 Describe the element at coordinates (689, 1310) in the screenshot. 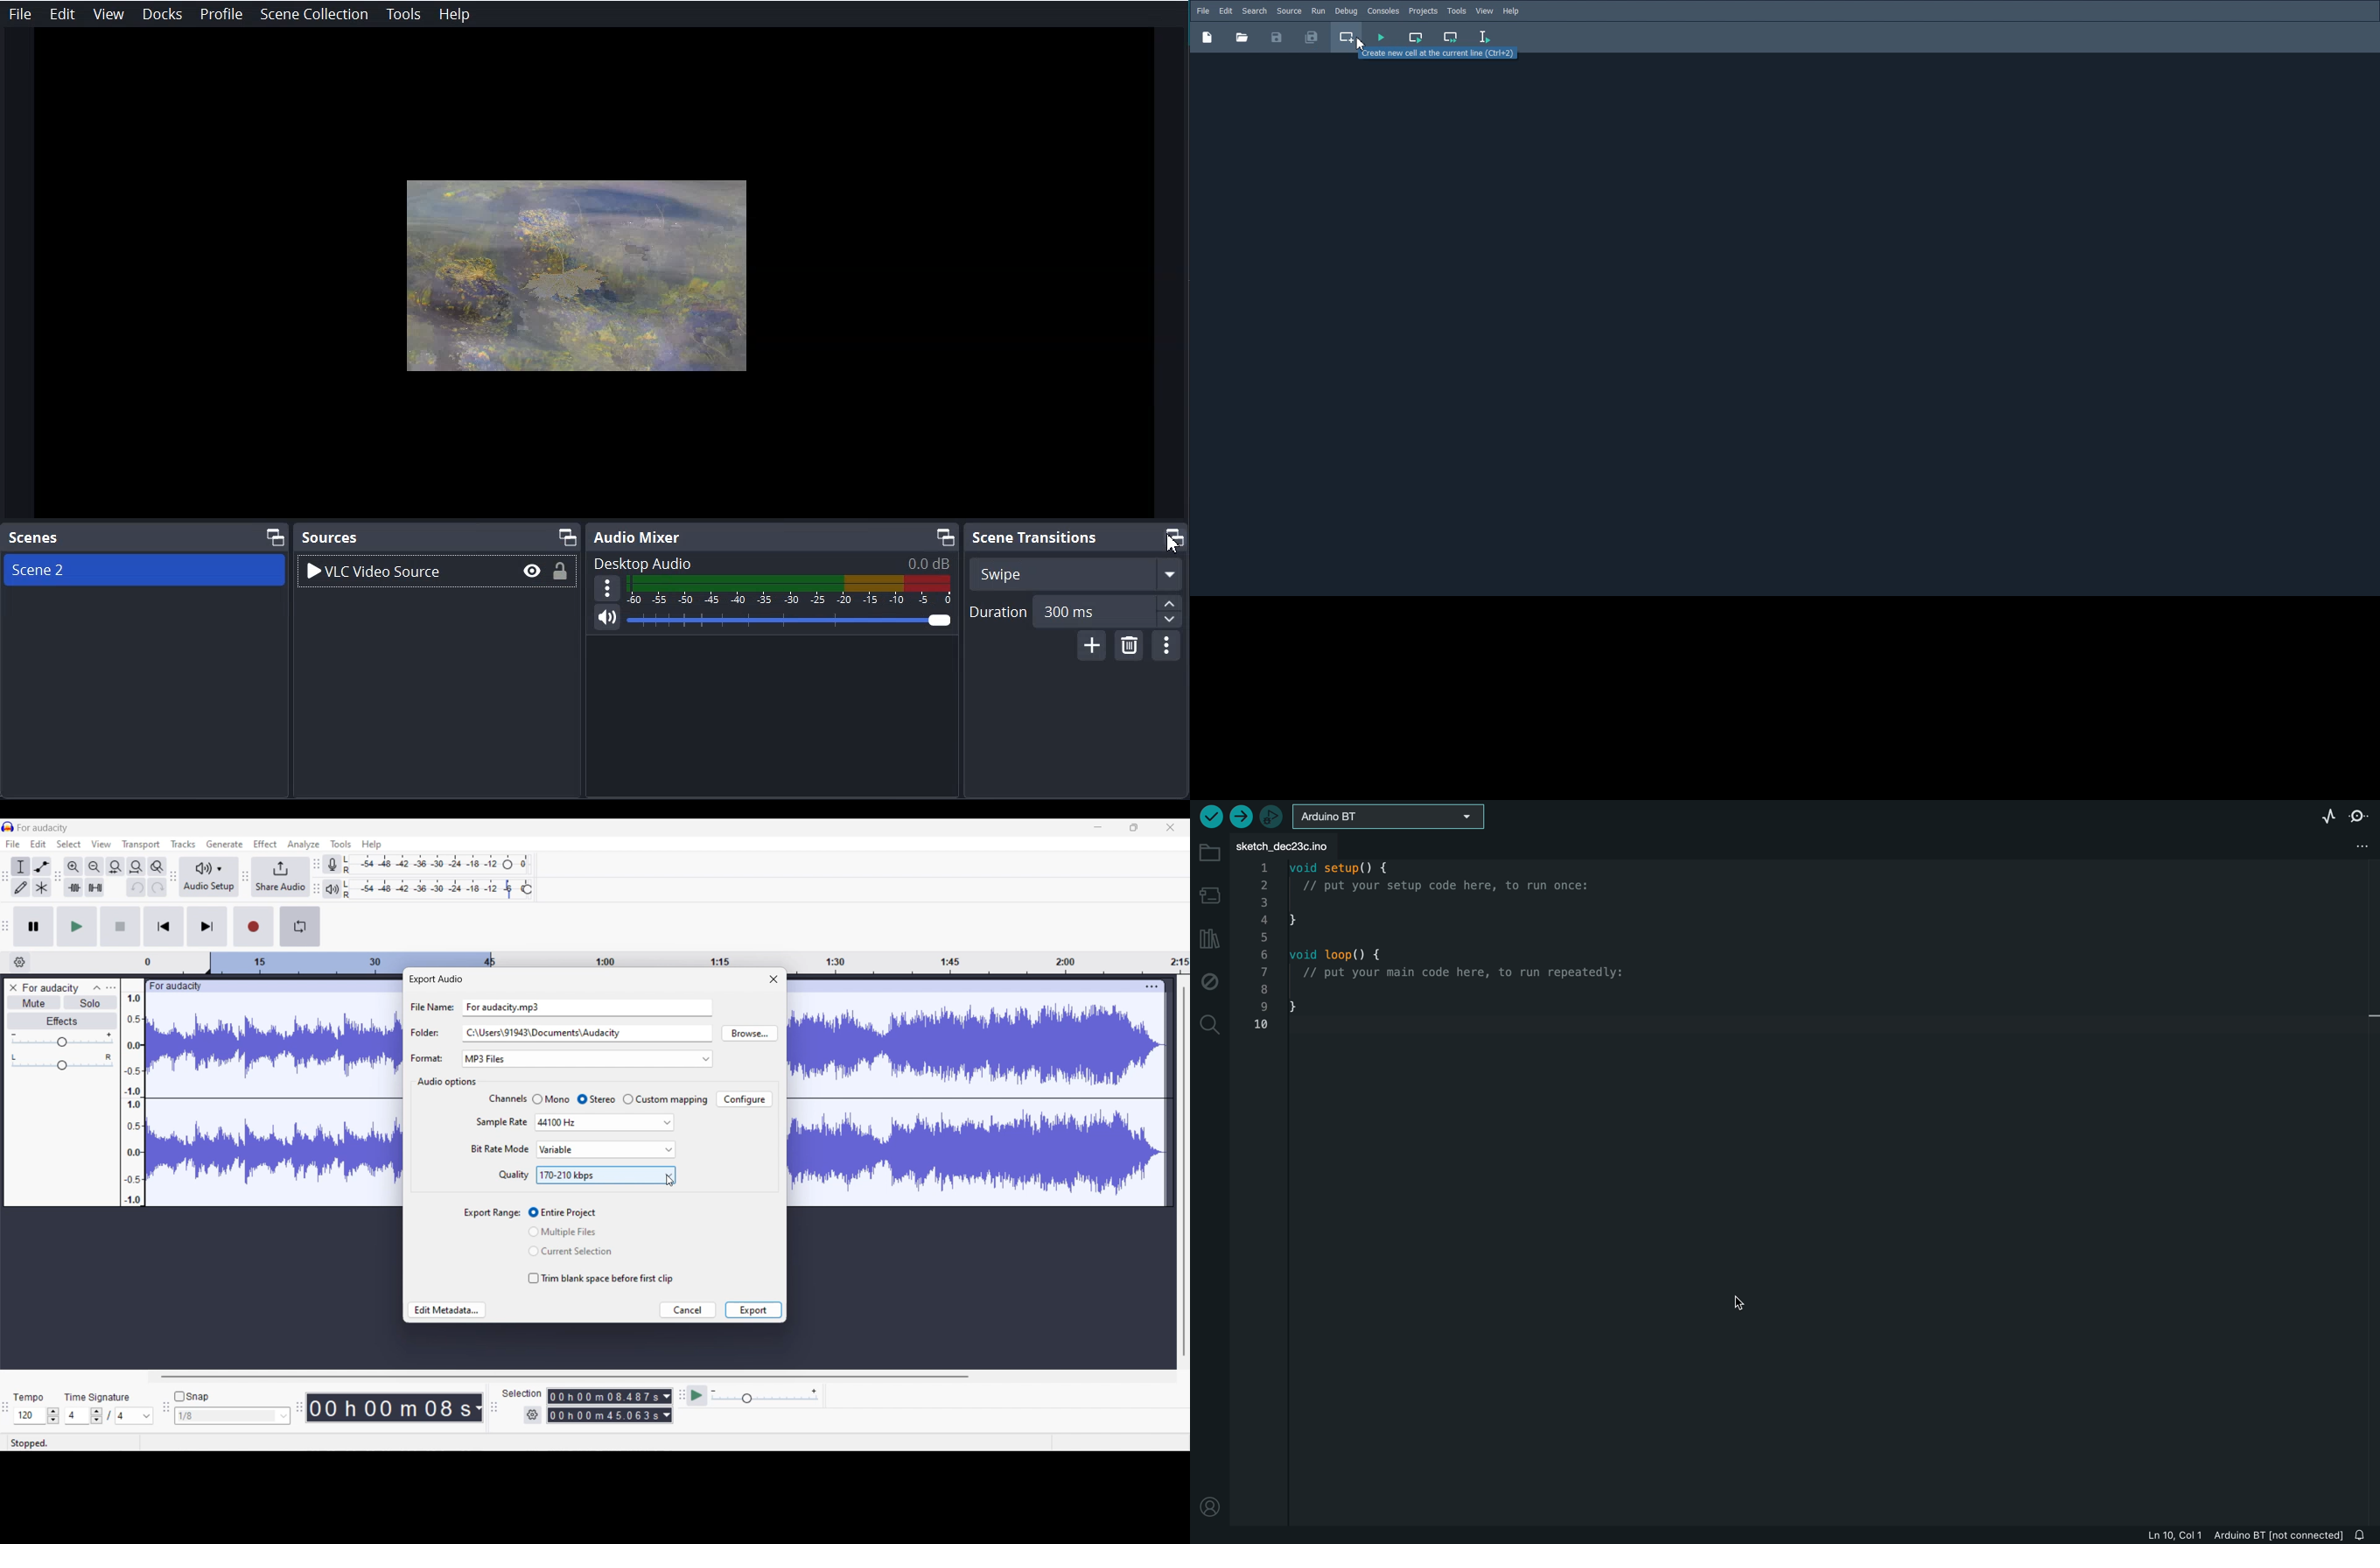

I see `Cancel` at that location.